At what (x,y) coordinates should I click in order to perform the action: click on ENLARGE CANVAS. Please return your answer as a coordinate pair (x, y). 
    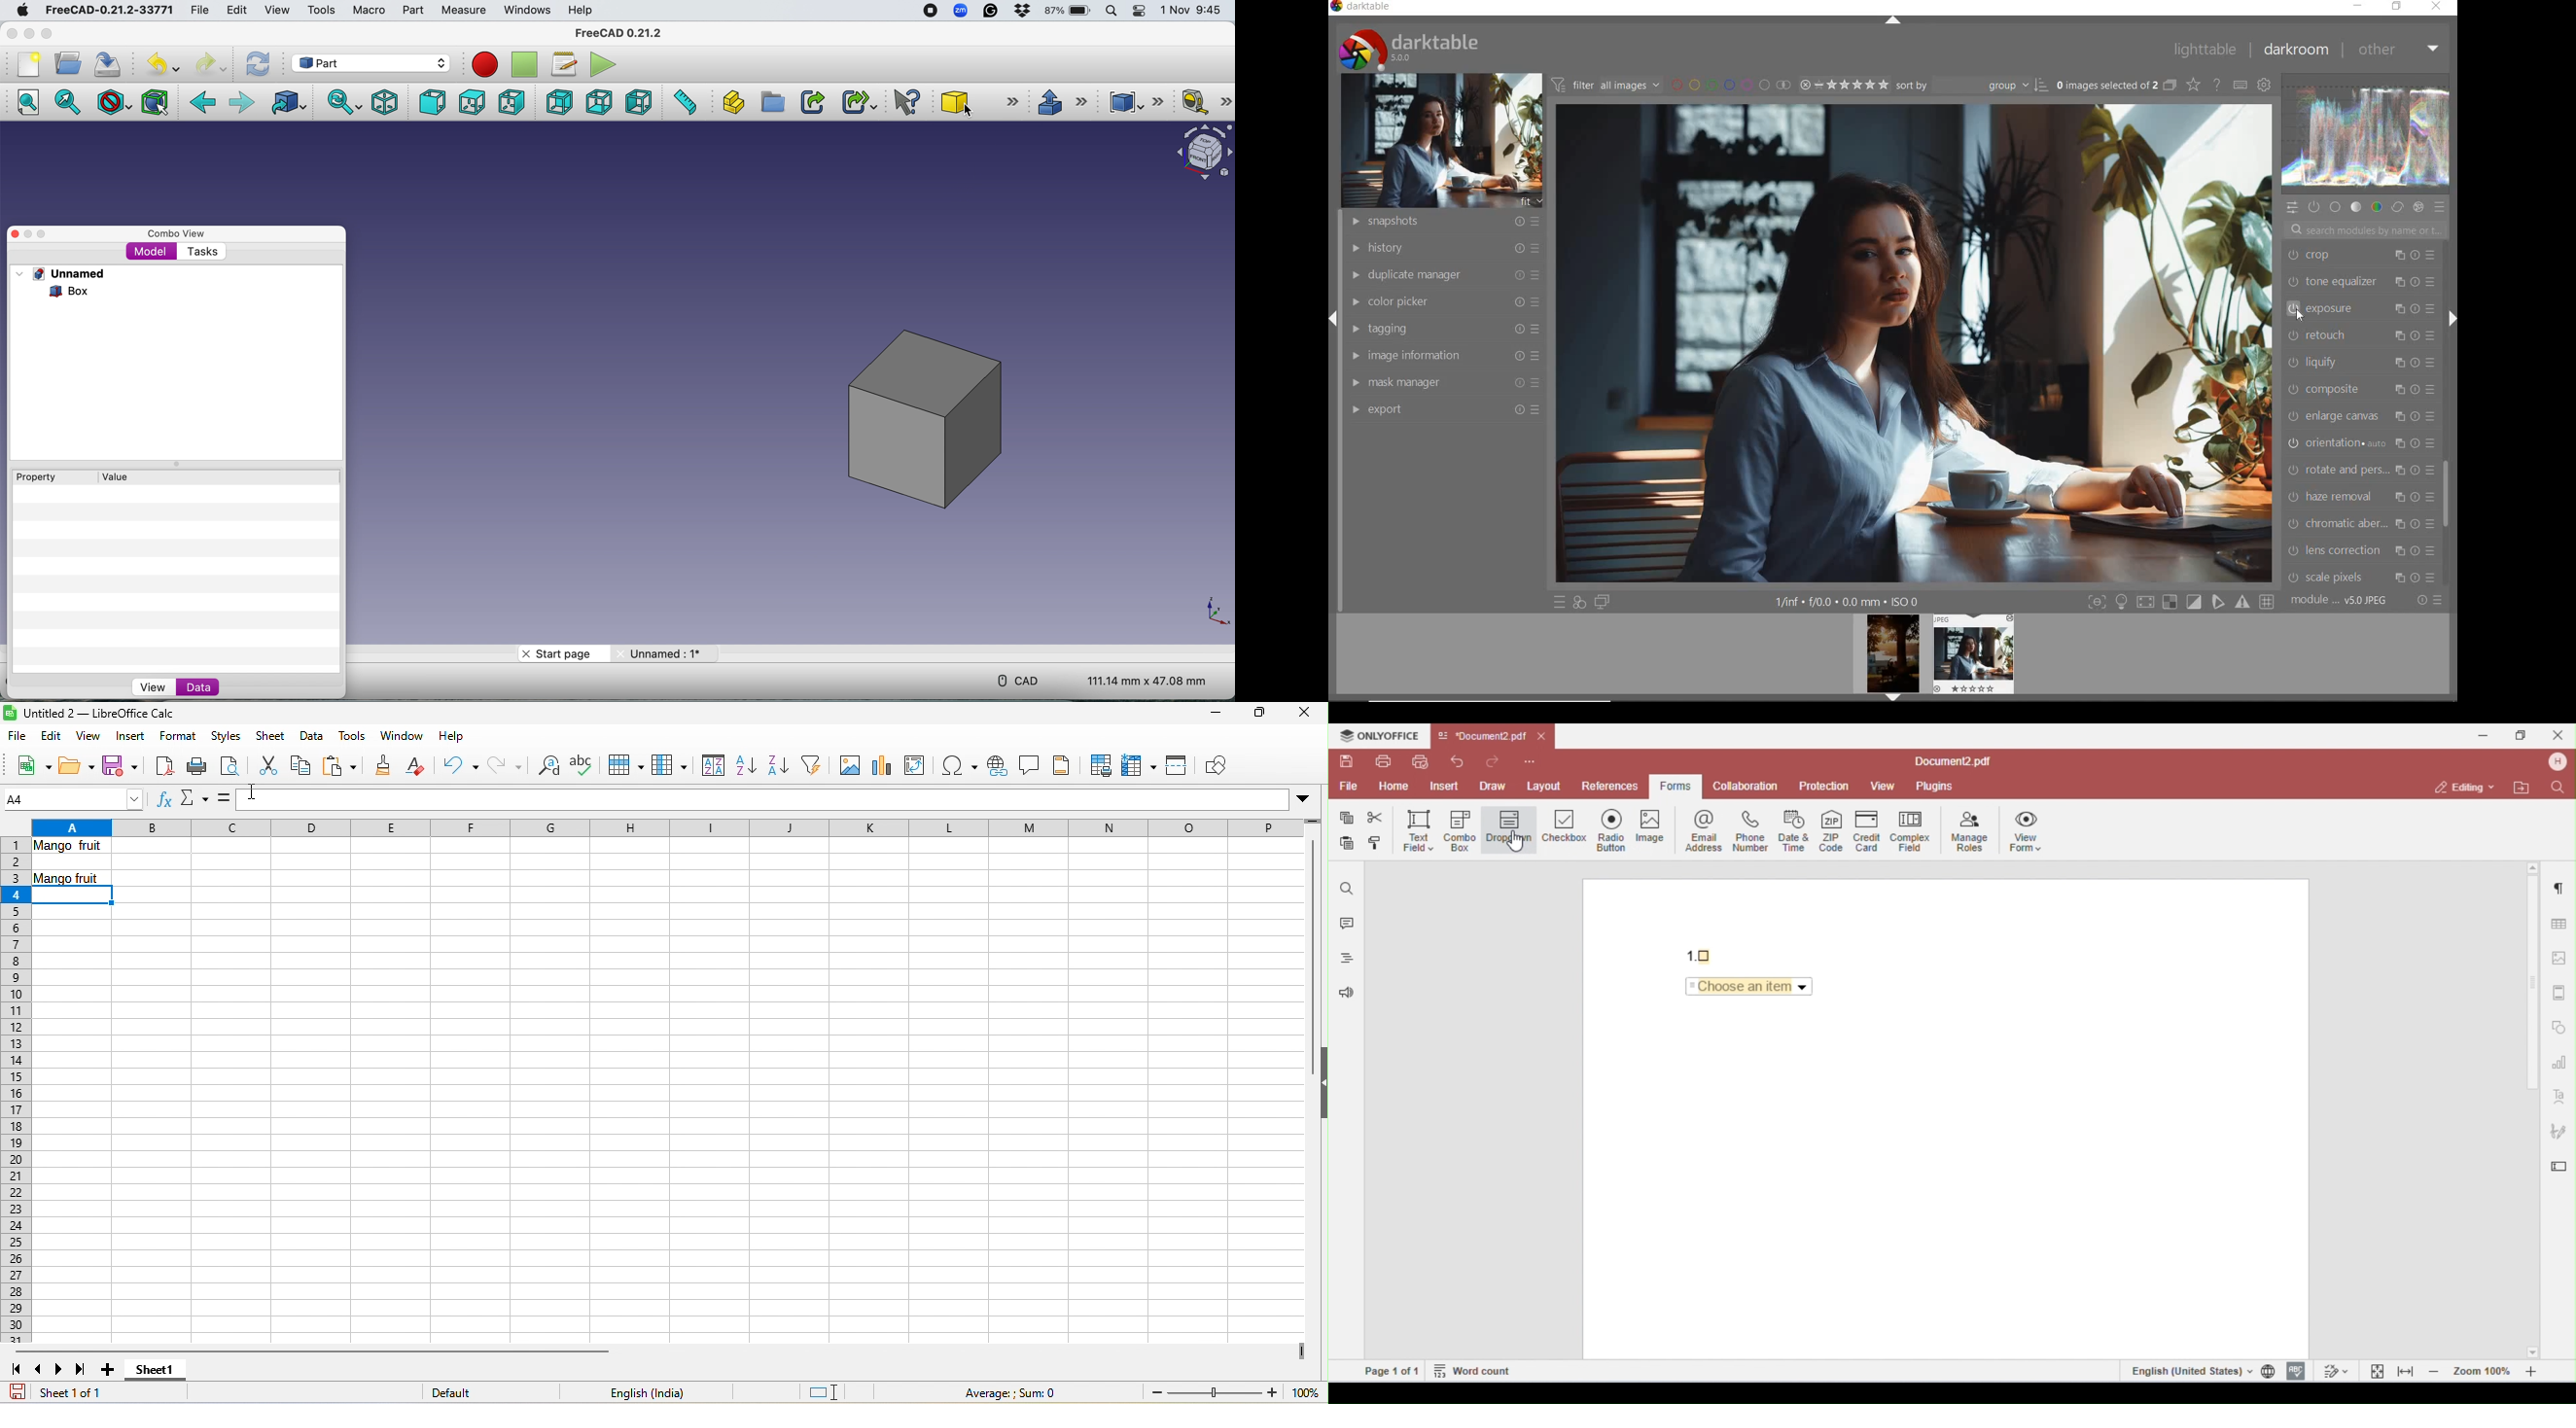
    Looking at the image, I should click on (2361, 416).